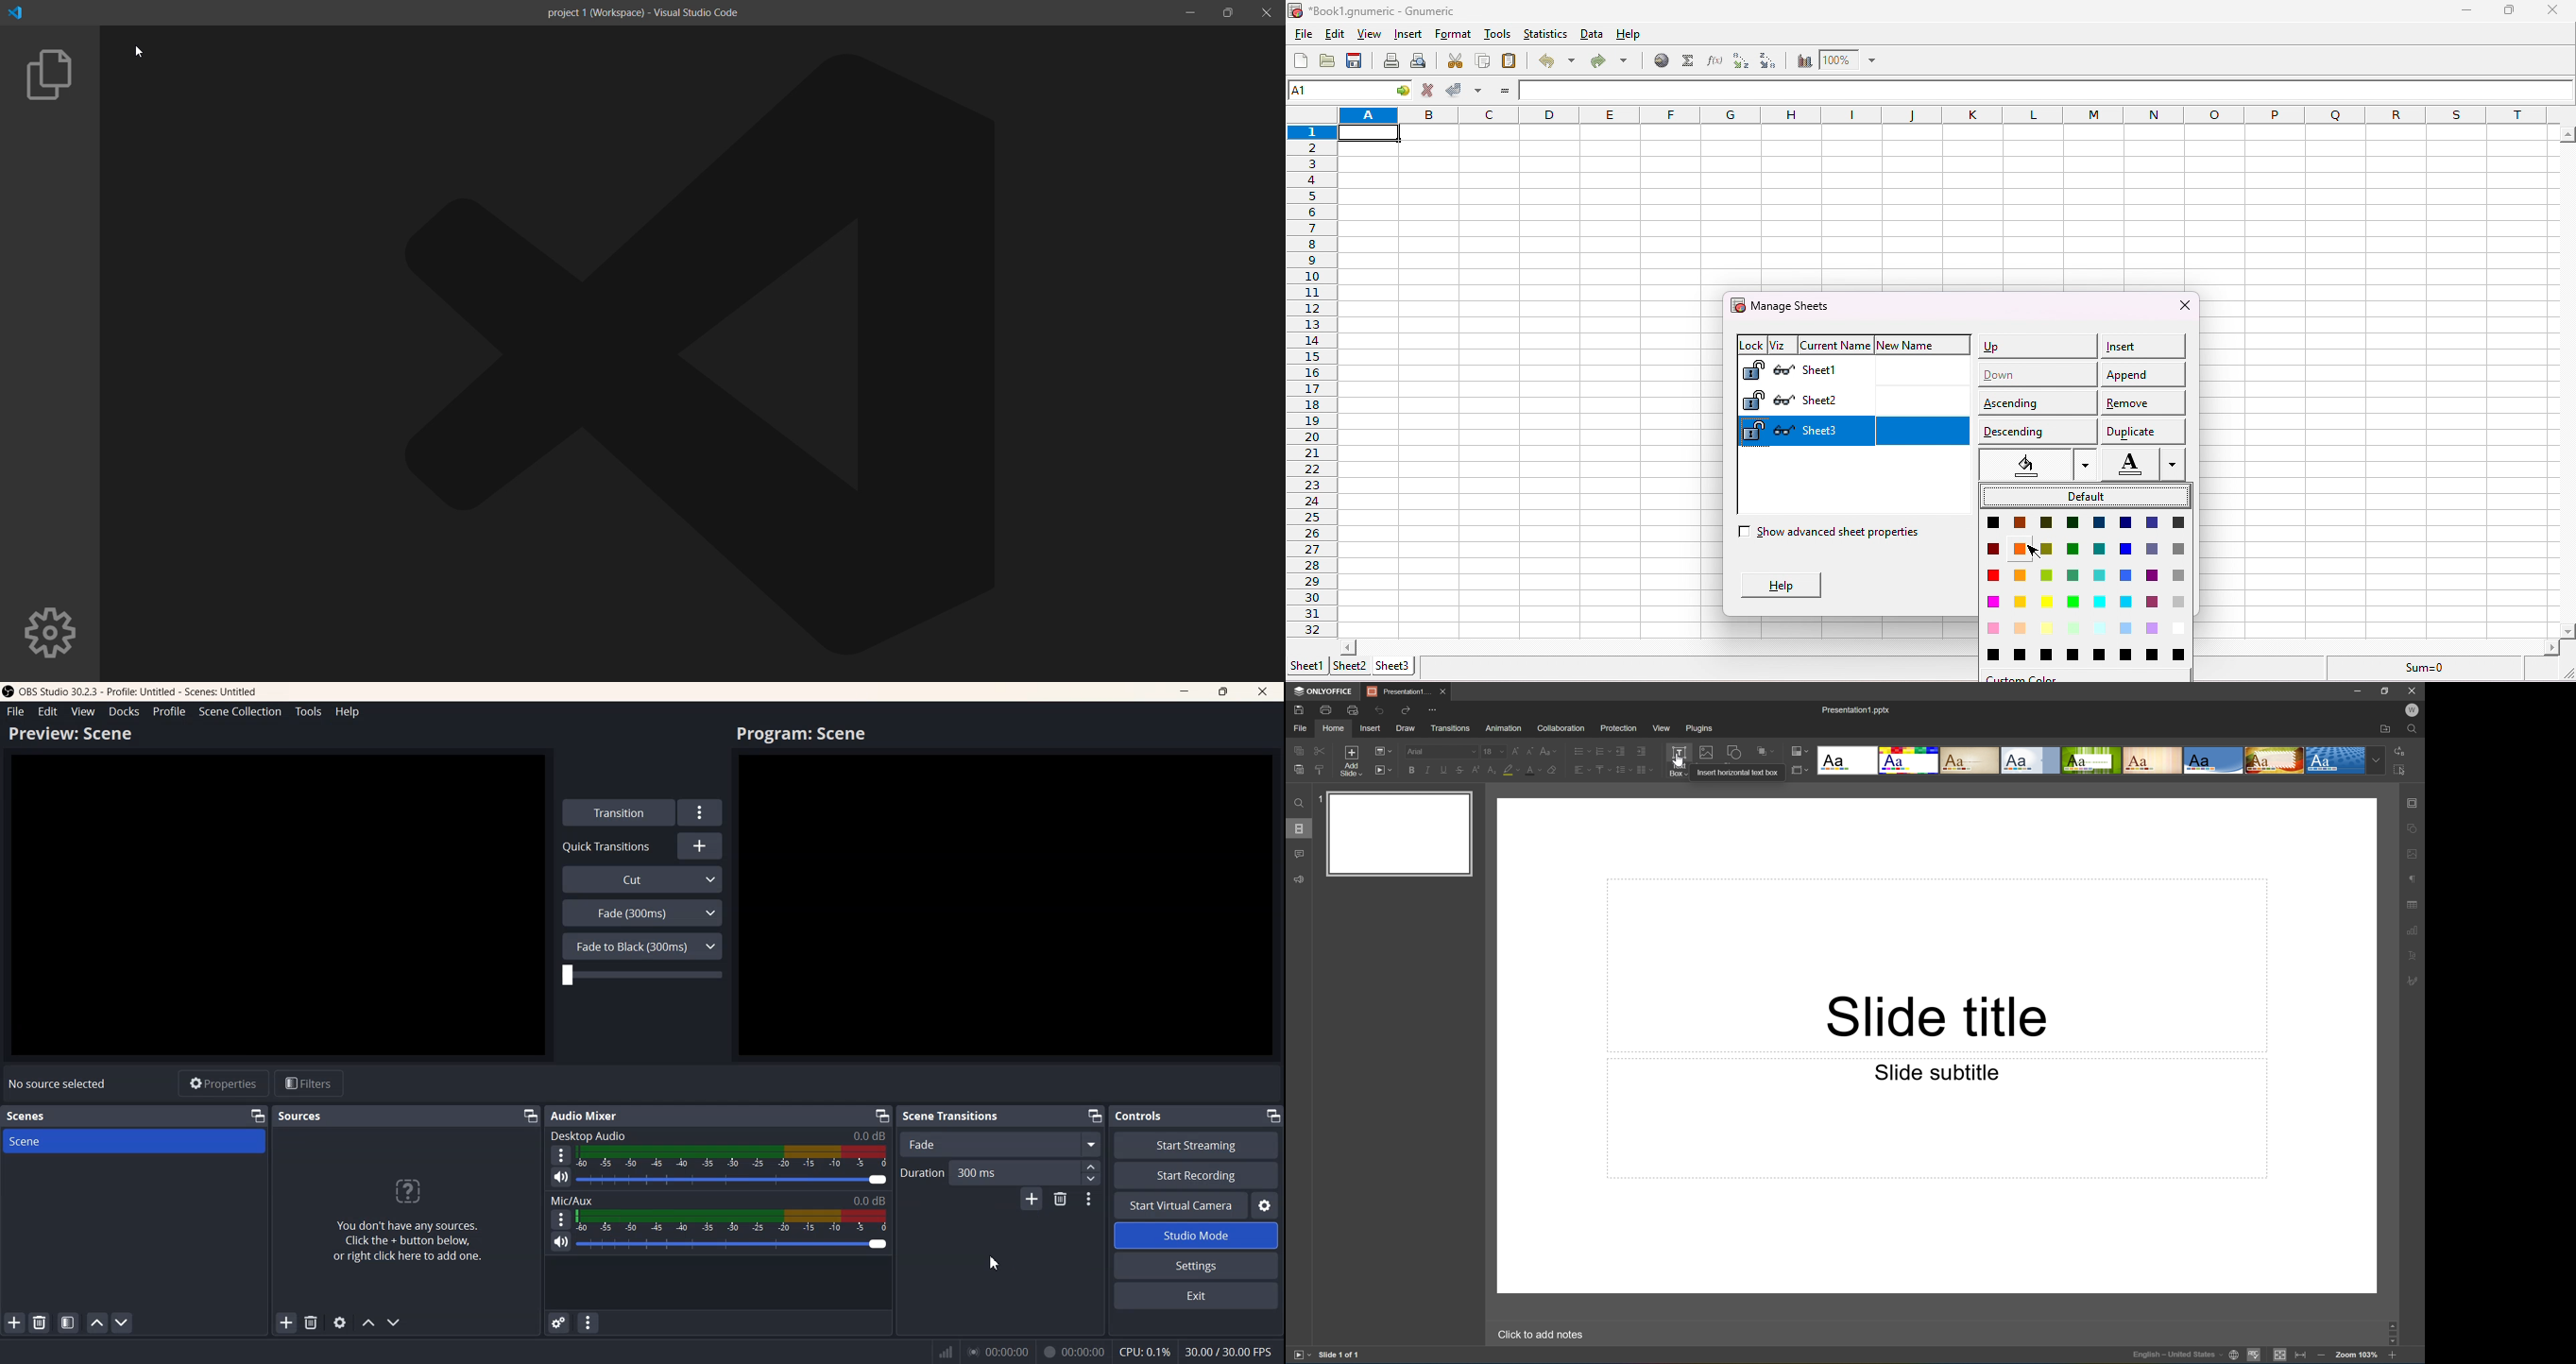 Image resolution: width=2576 pixels, height=1372 pixels. Describe the element at coordinates (2387, 689) in the screenshot. I see `Restore Down` at that location.